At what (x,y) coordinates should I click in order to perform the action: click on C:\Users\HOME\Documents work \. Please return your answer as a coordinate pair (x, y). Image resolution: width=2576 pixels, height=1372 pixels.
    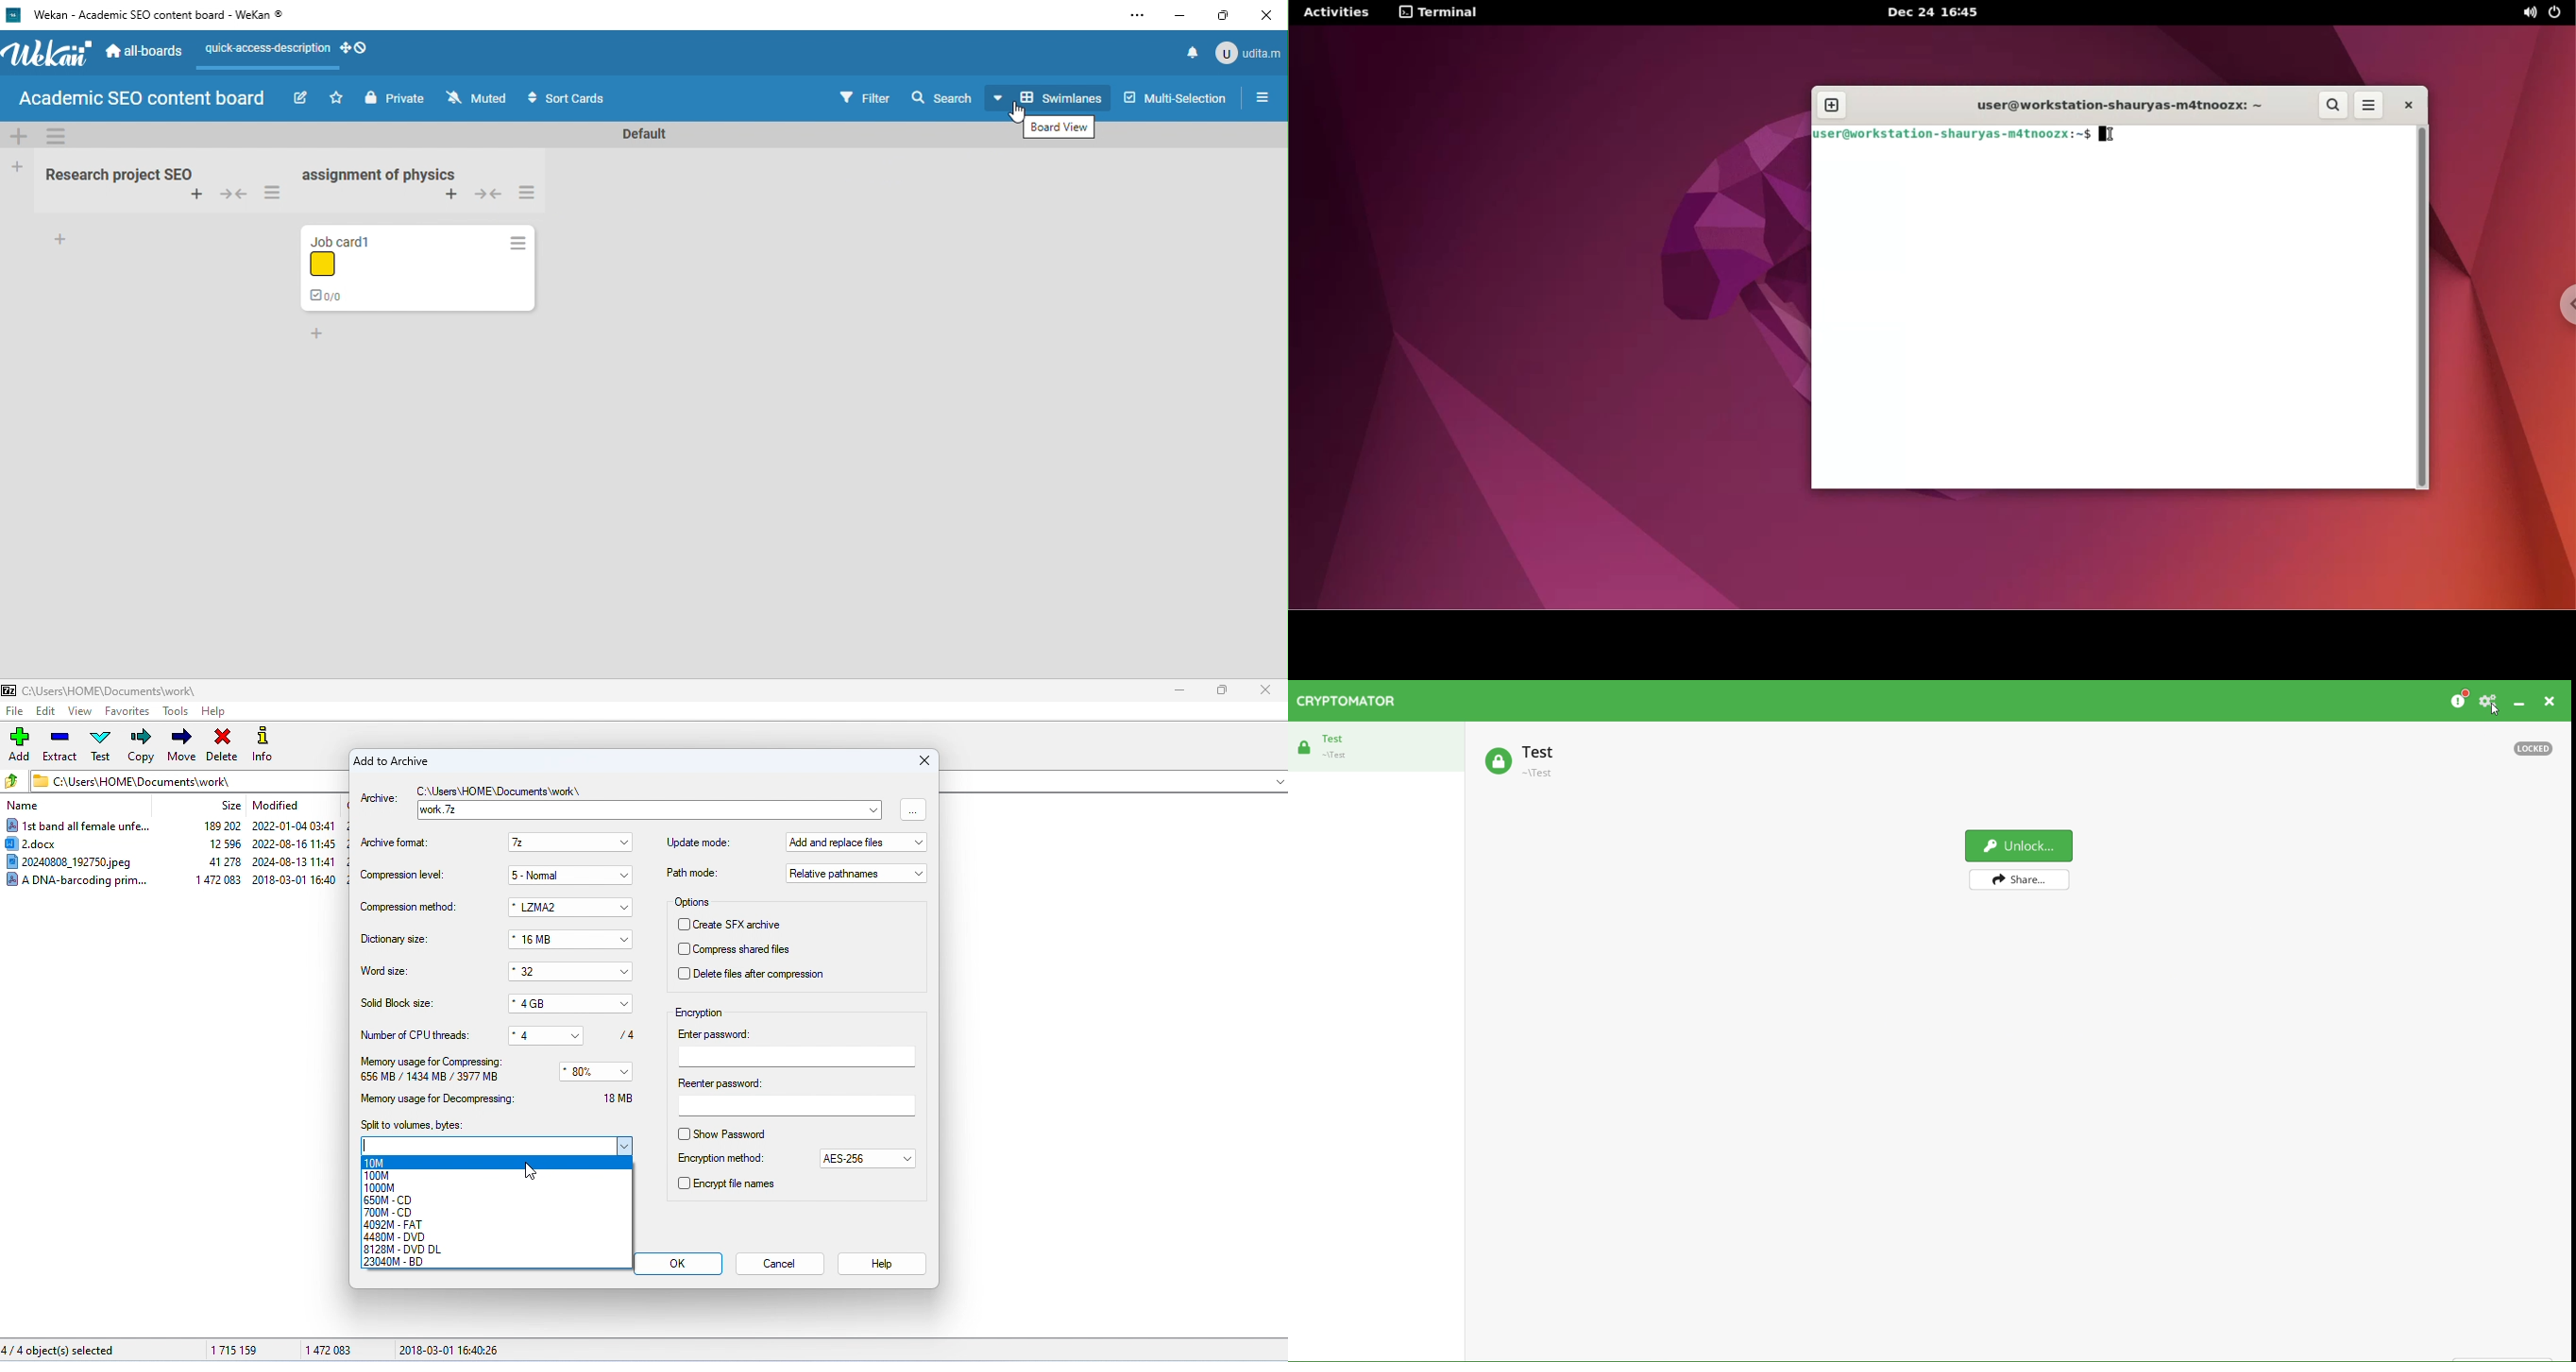
    Looking at the image, I should click on (501, 792).